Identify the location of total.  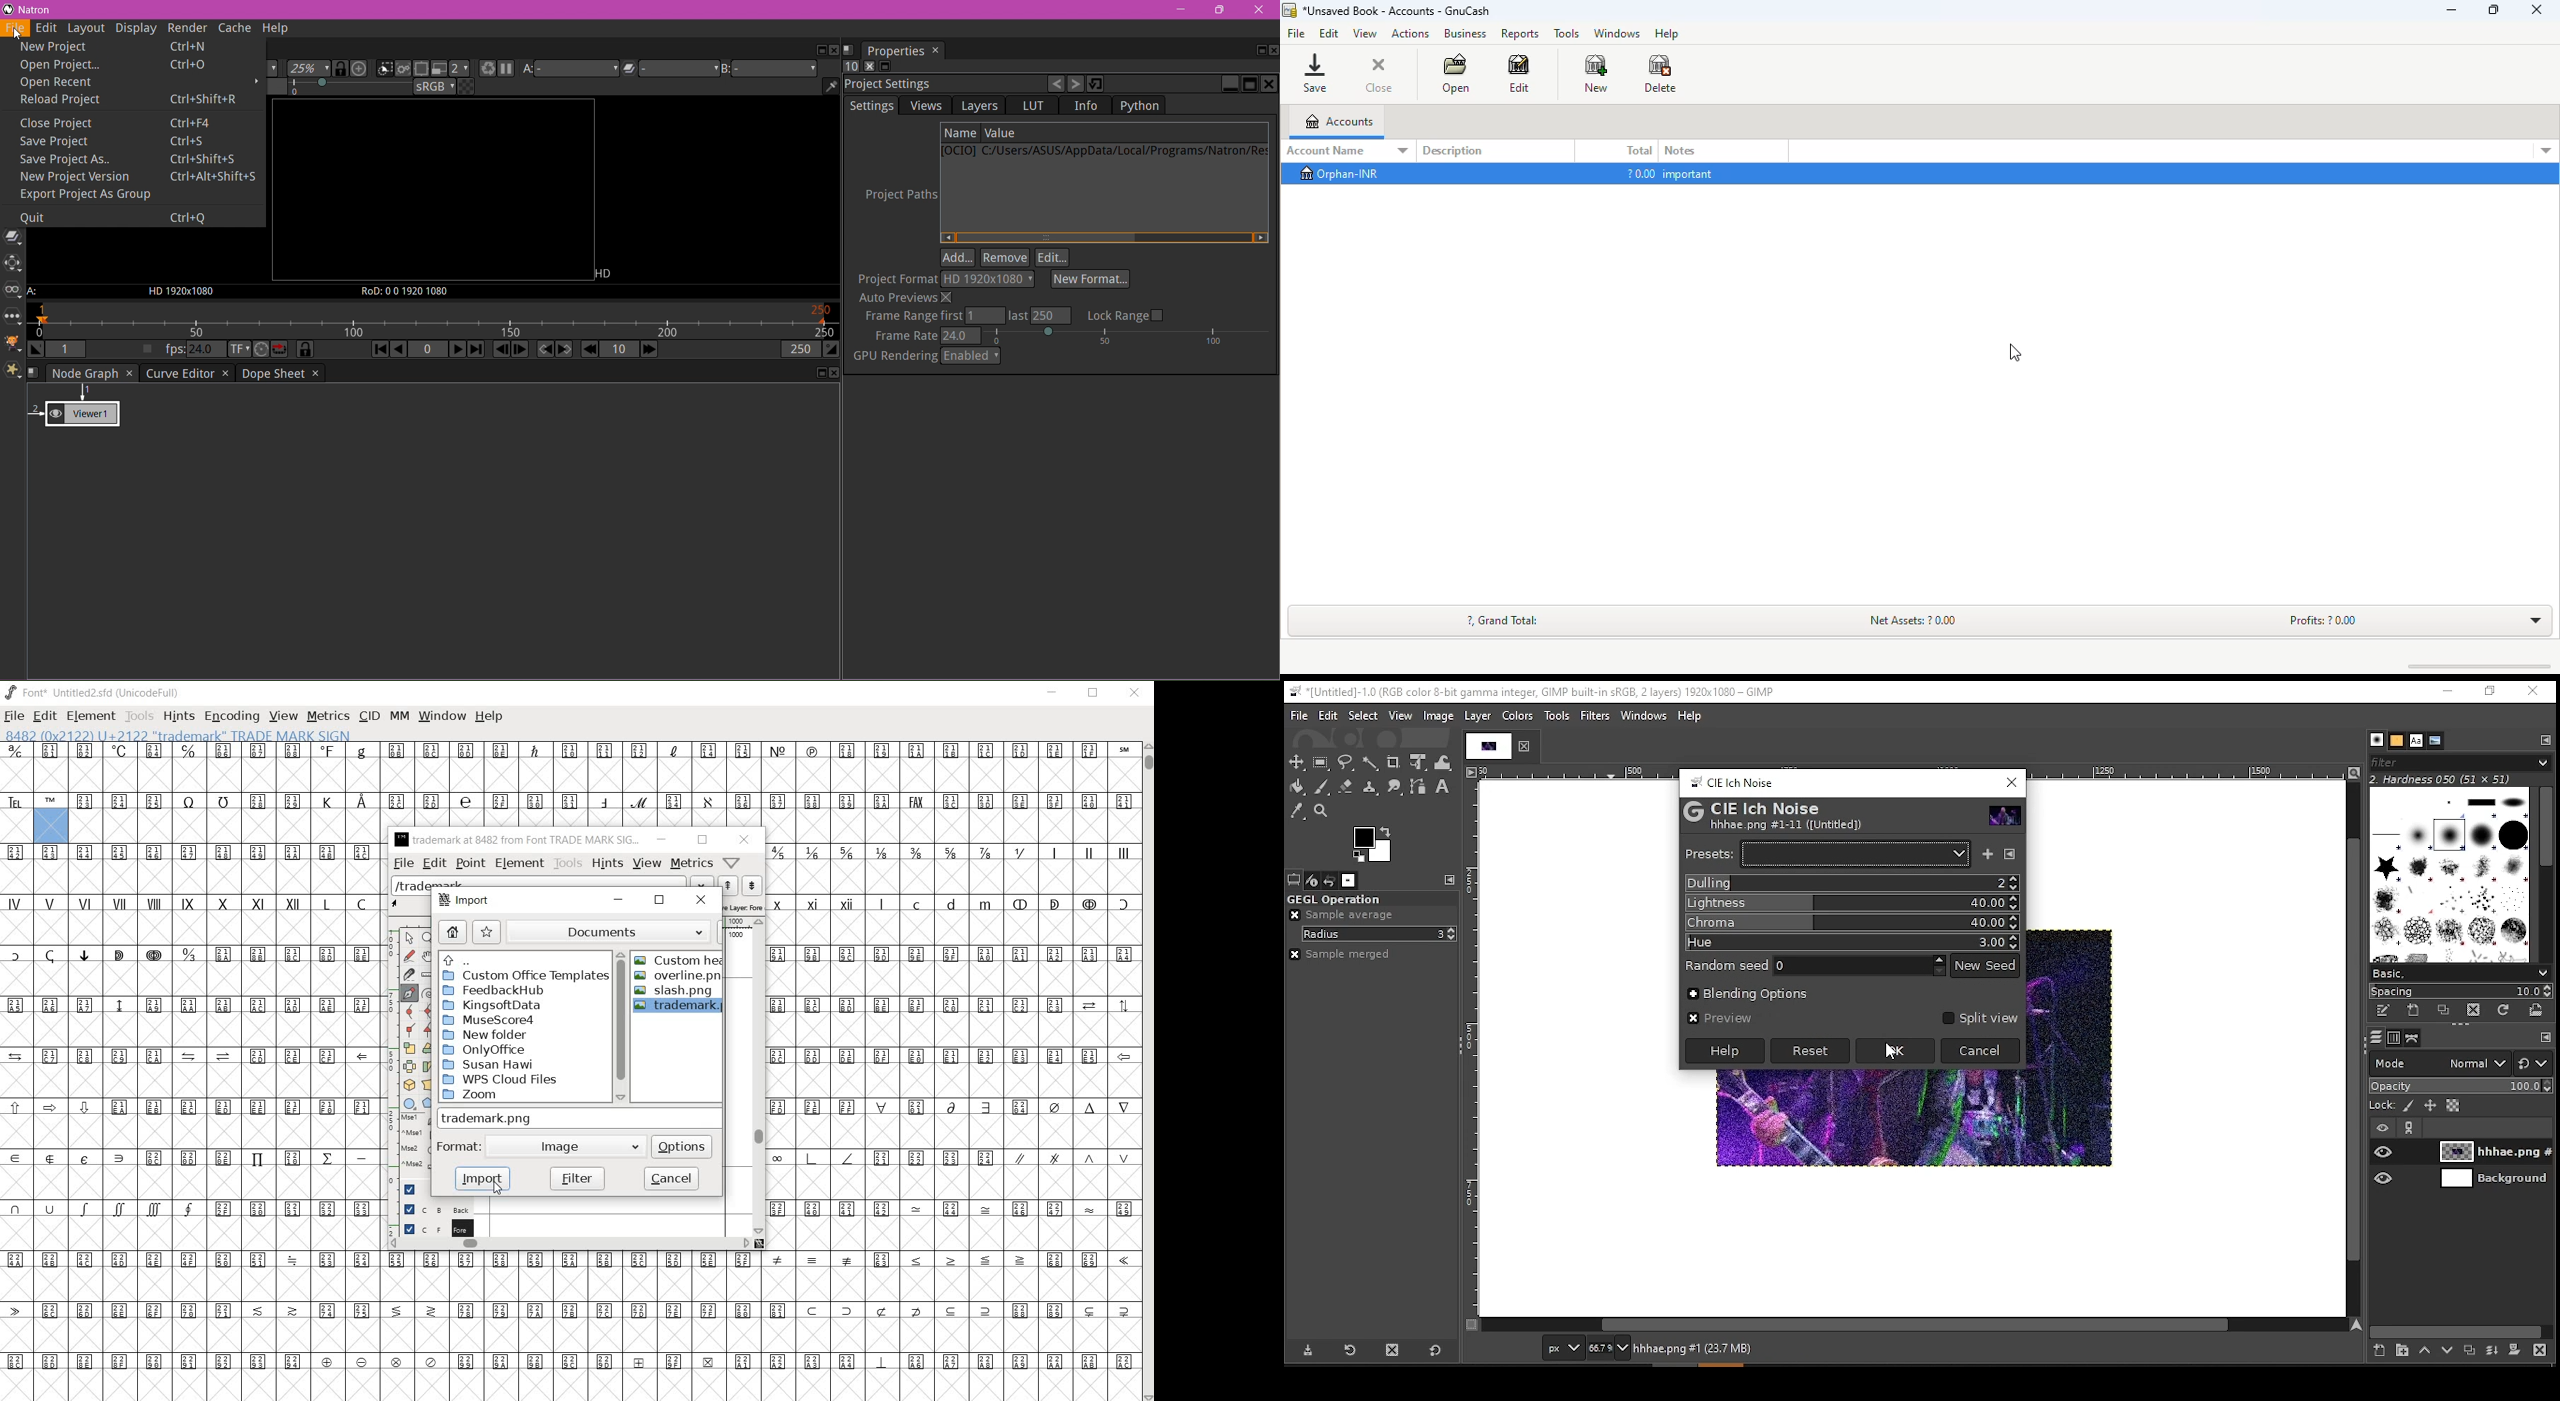
(1640, 150).